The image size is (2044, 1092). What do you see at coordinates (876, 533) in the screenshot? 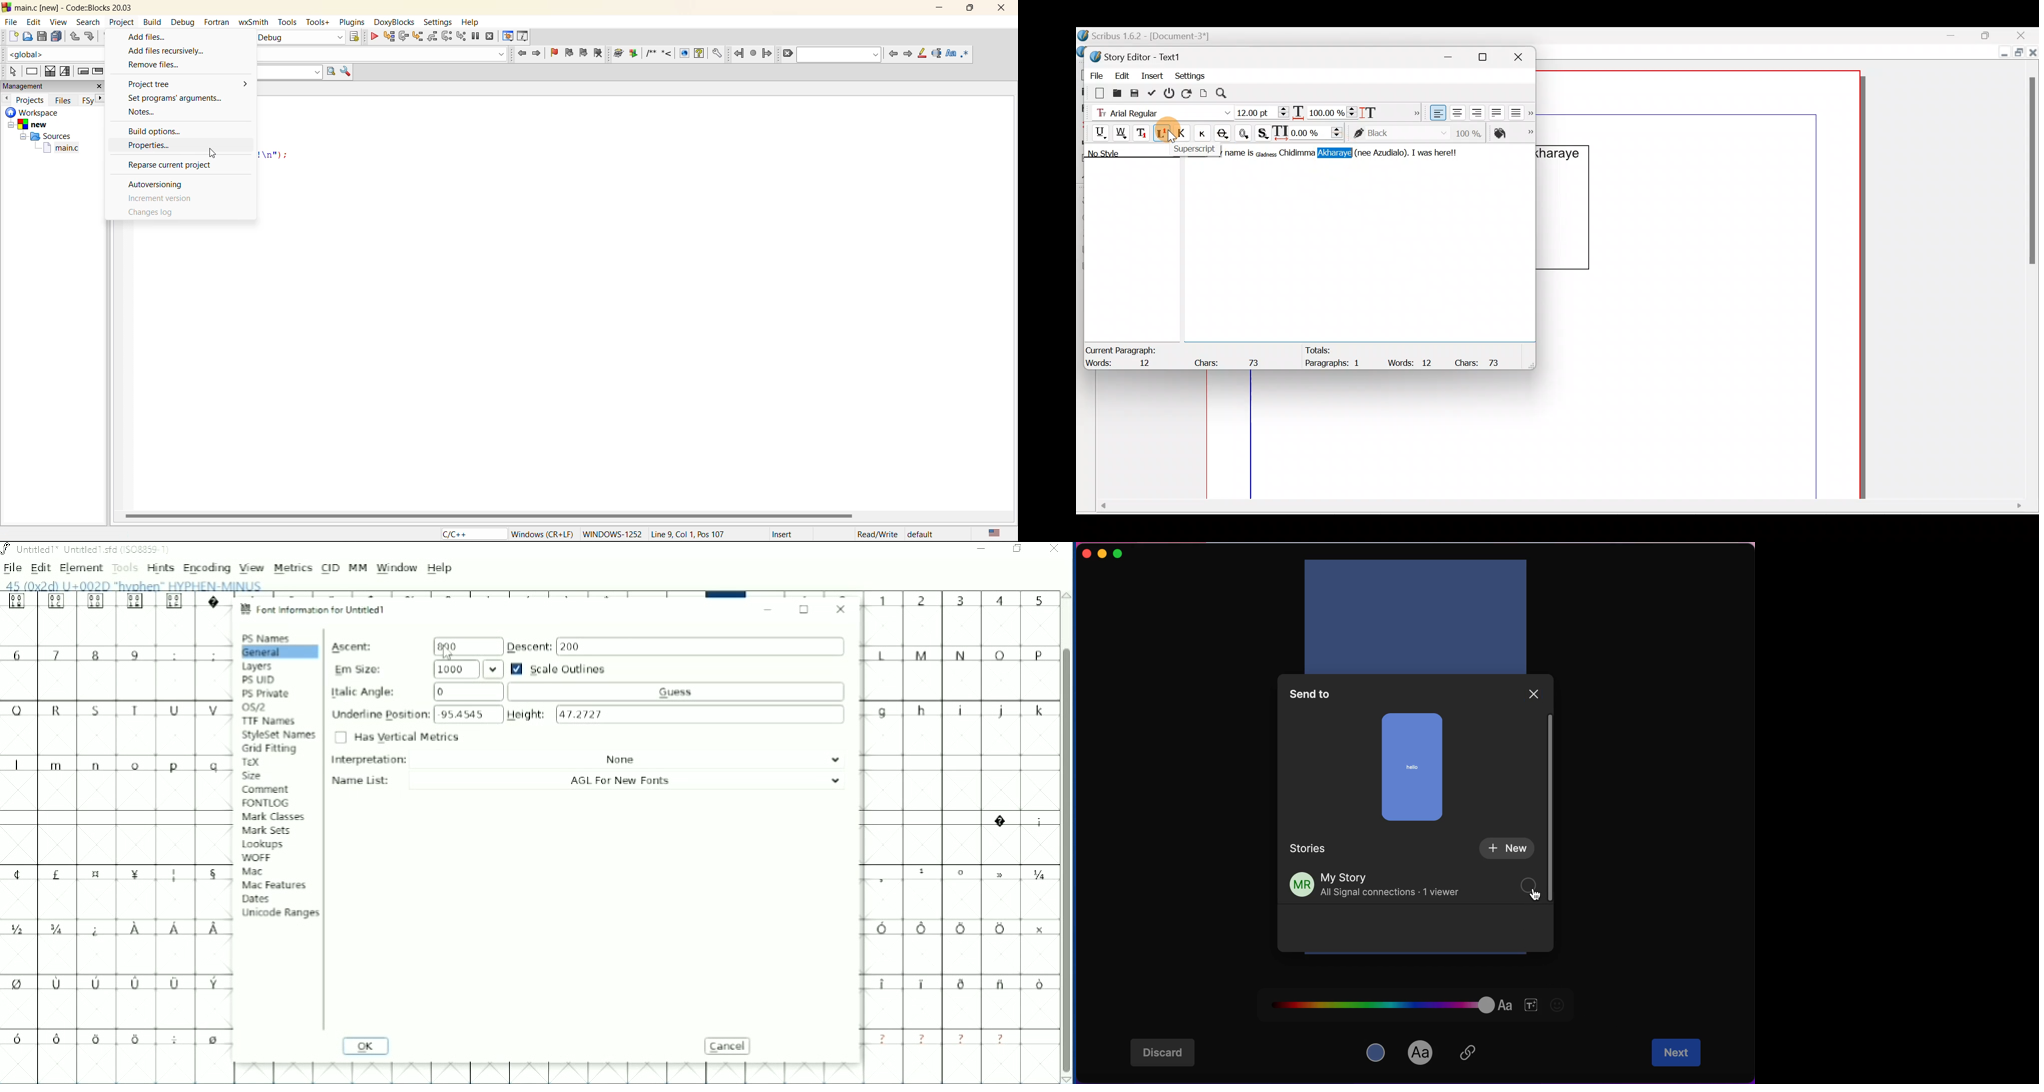
I see `Read/Write` at bounding box center [876, 533].